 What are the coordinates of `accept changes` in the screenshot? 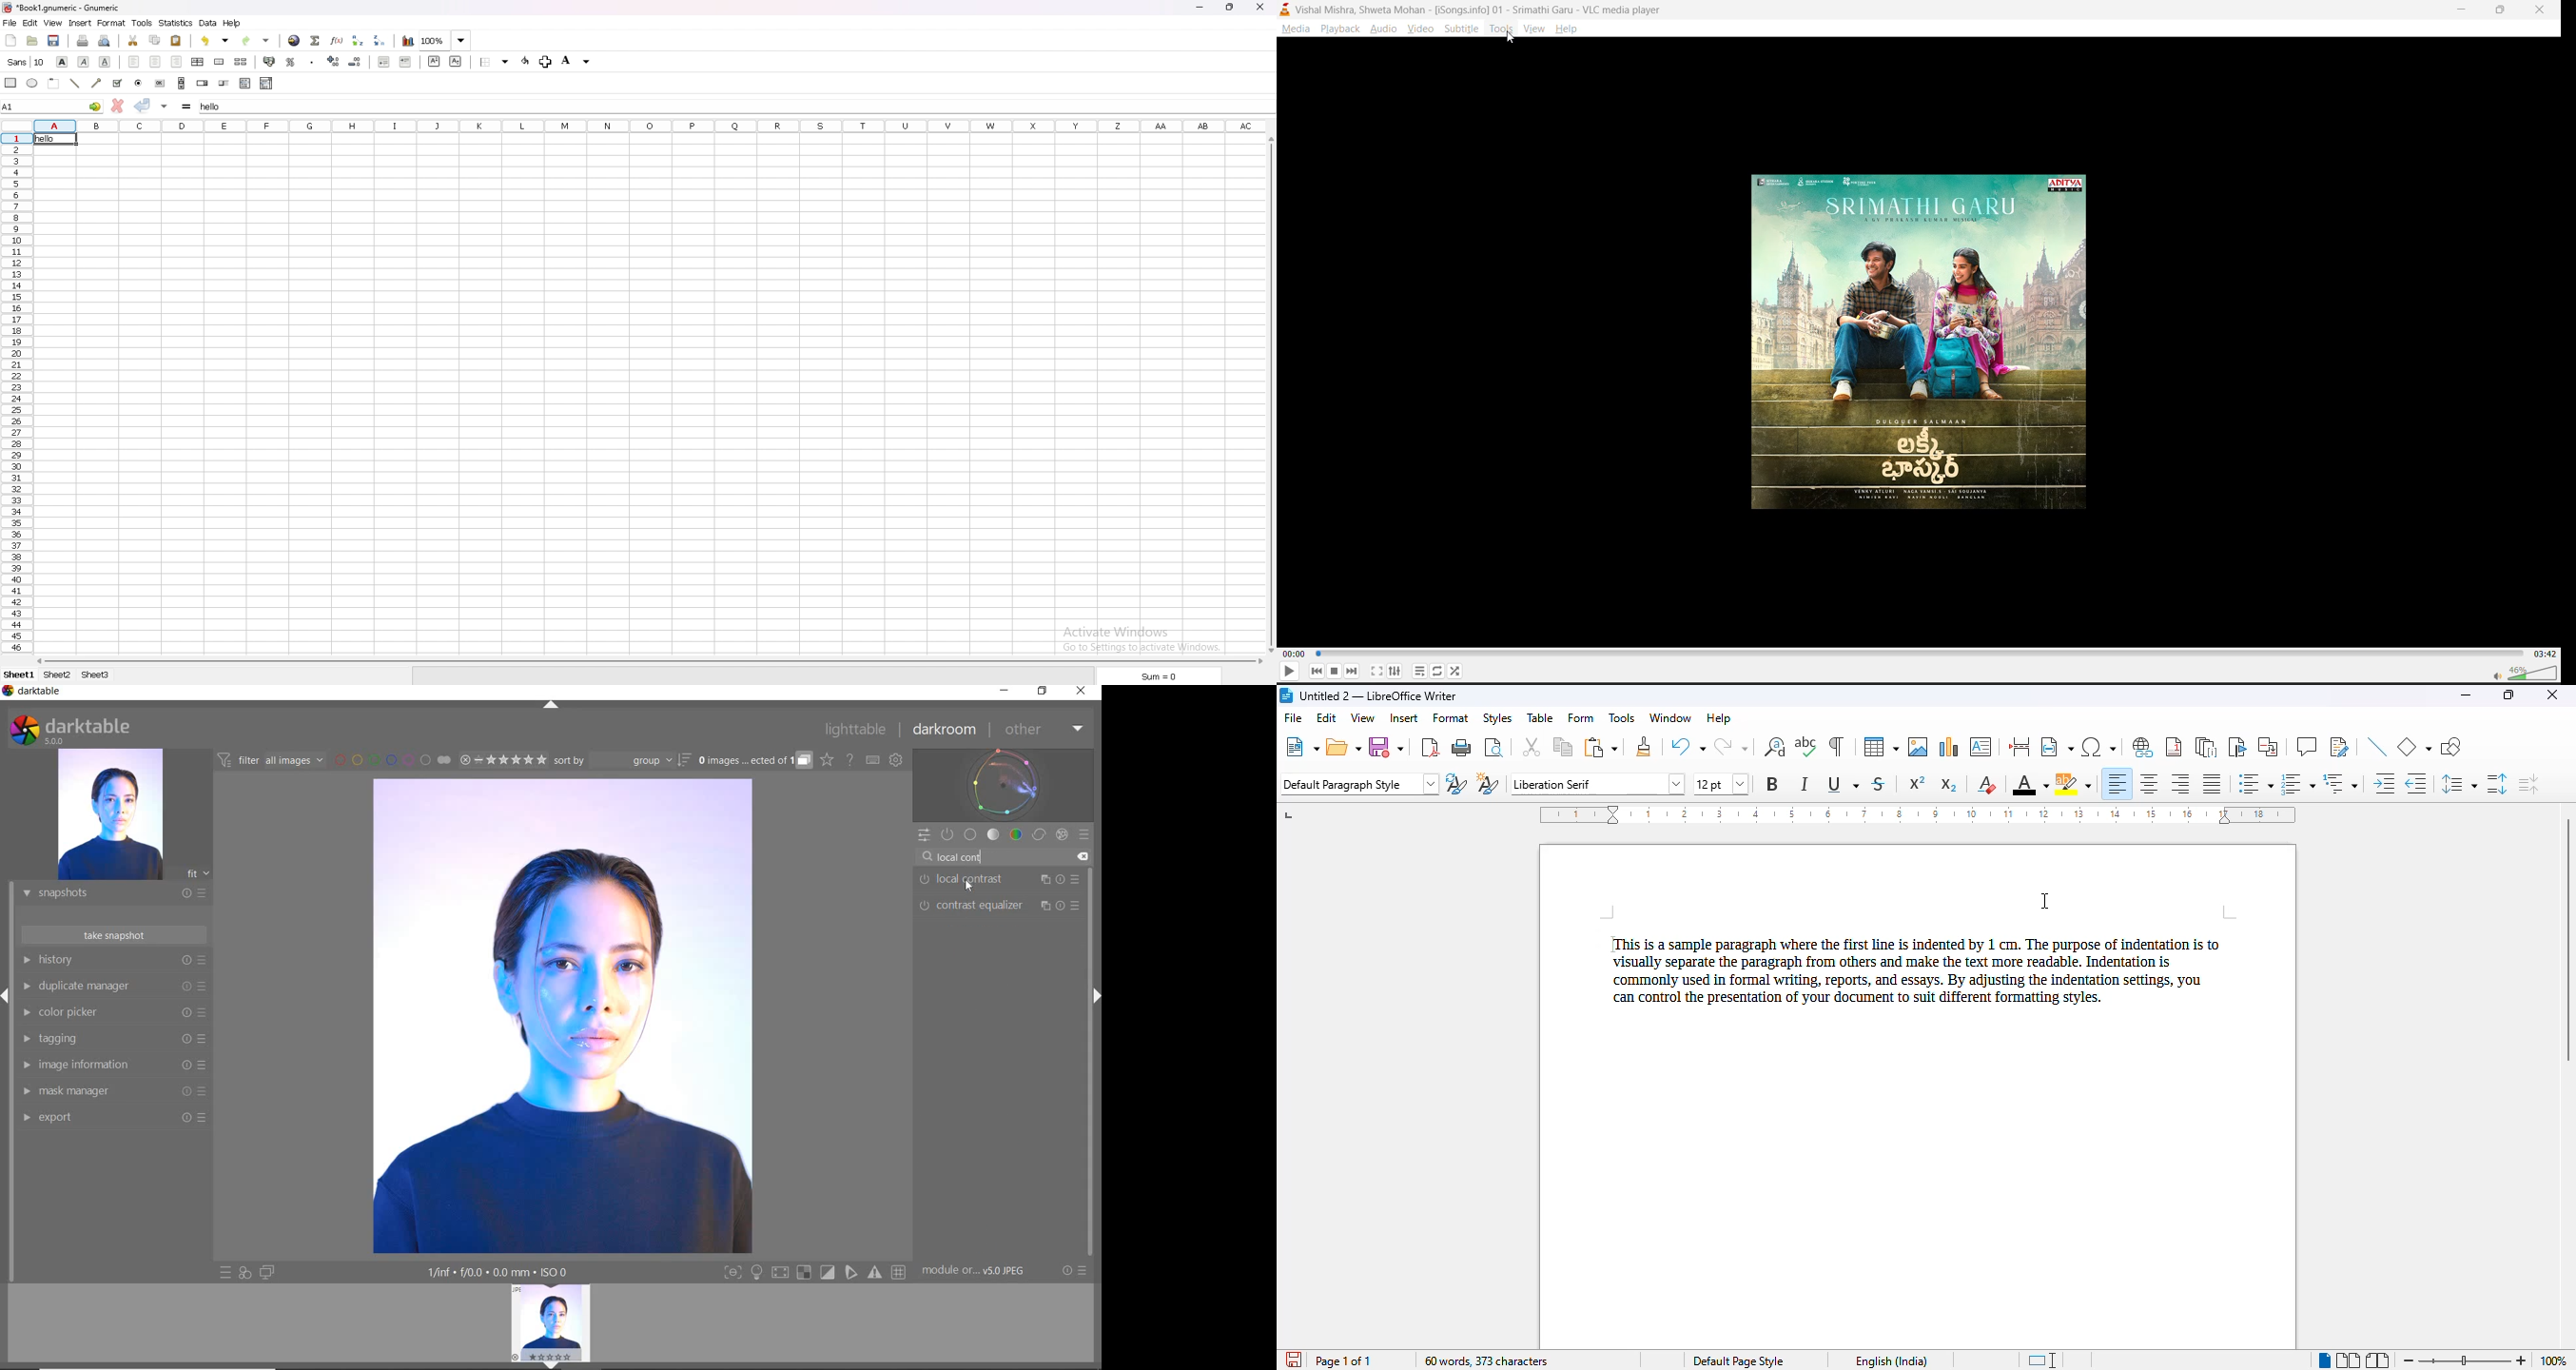 It's located at (143, 104).